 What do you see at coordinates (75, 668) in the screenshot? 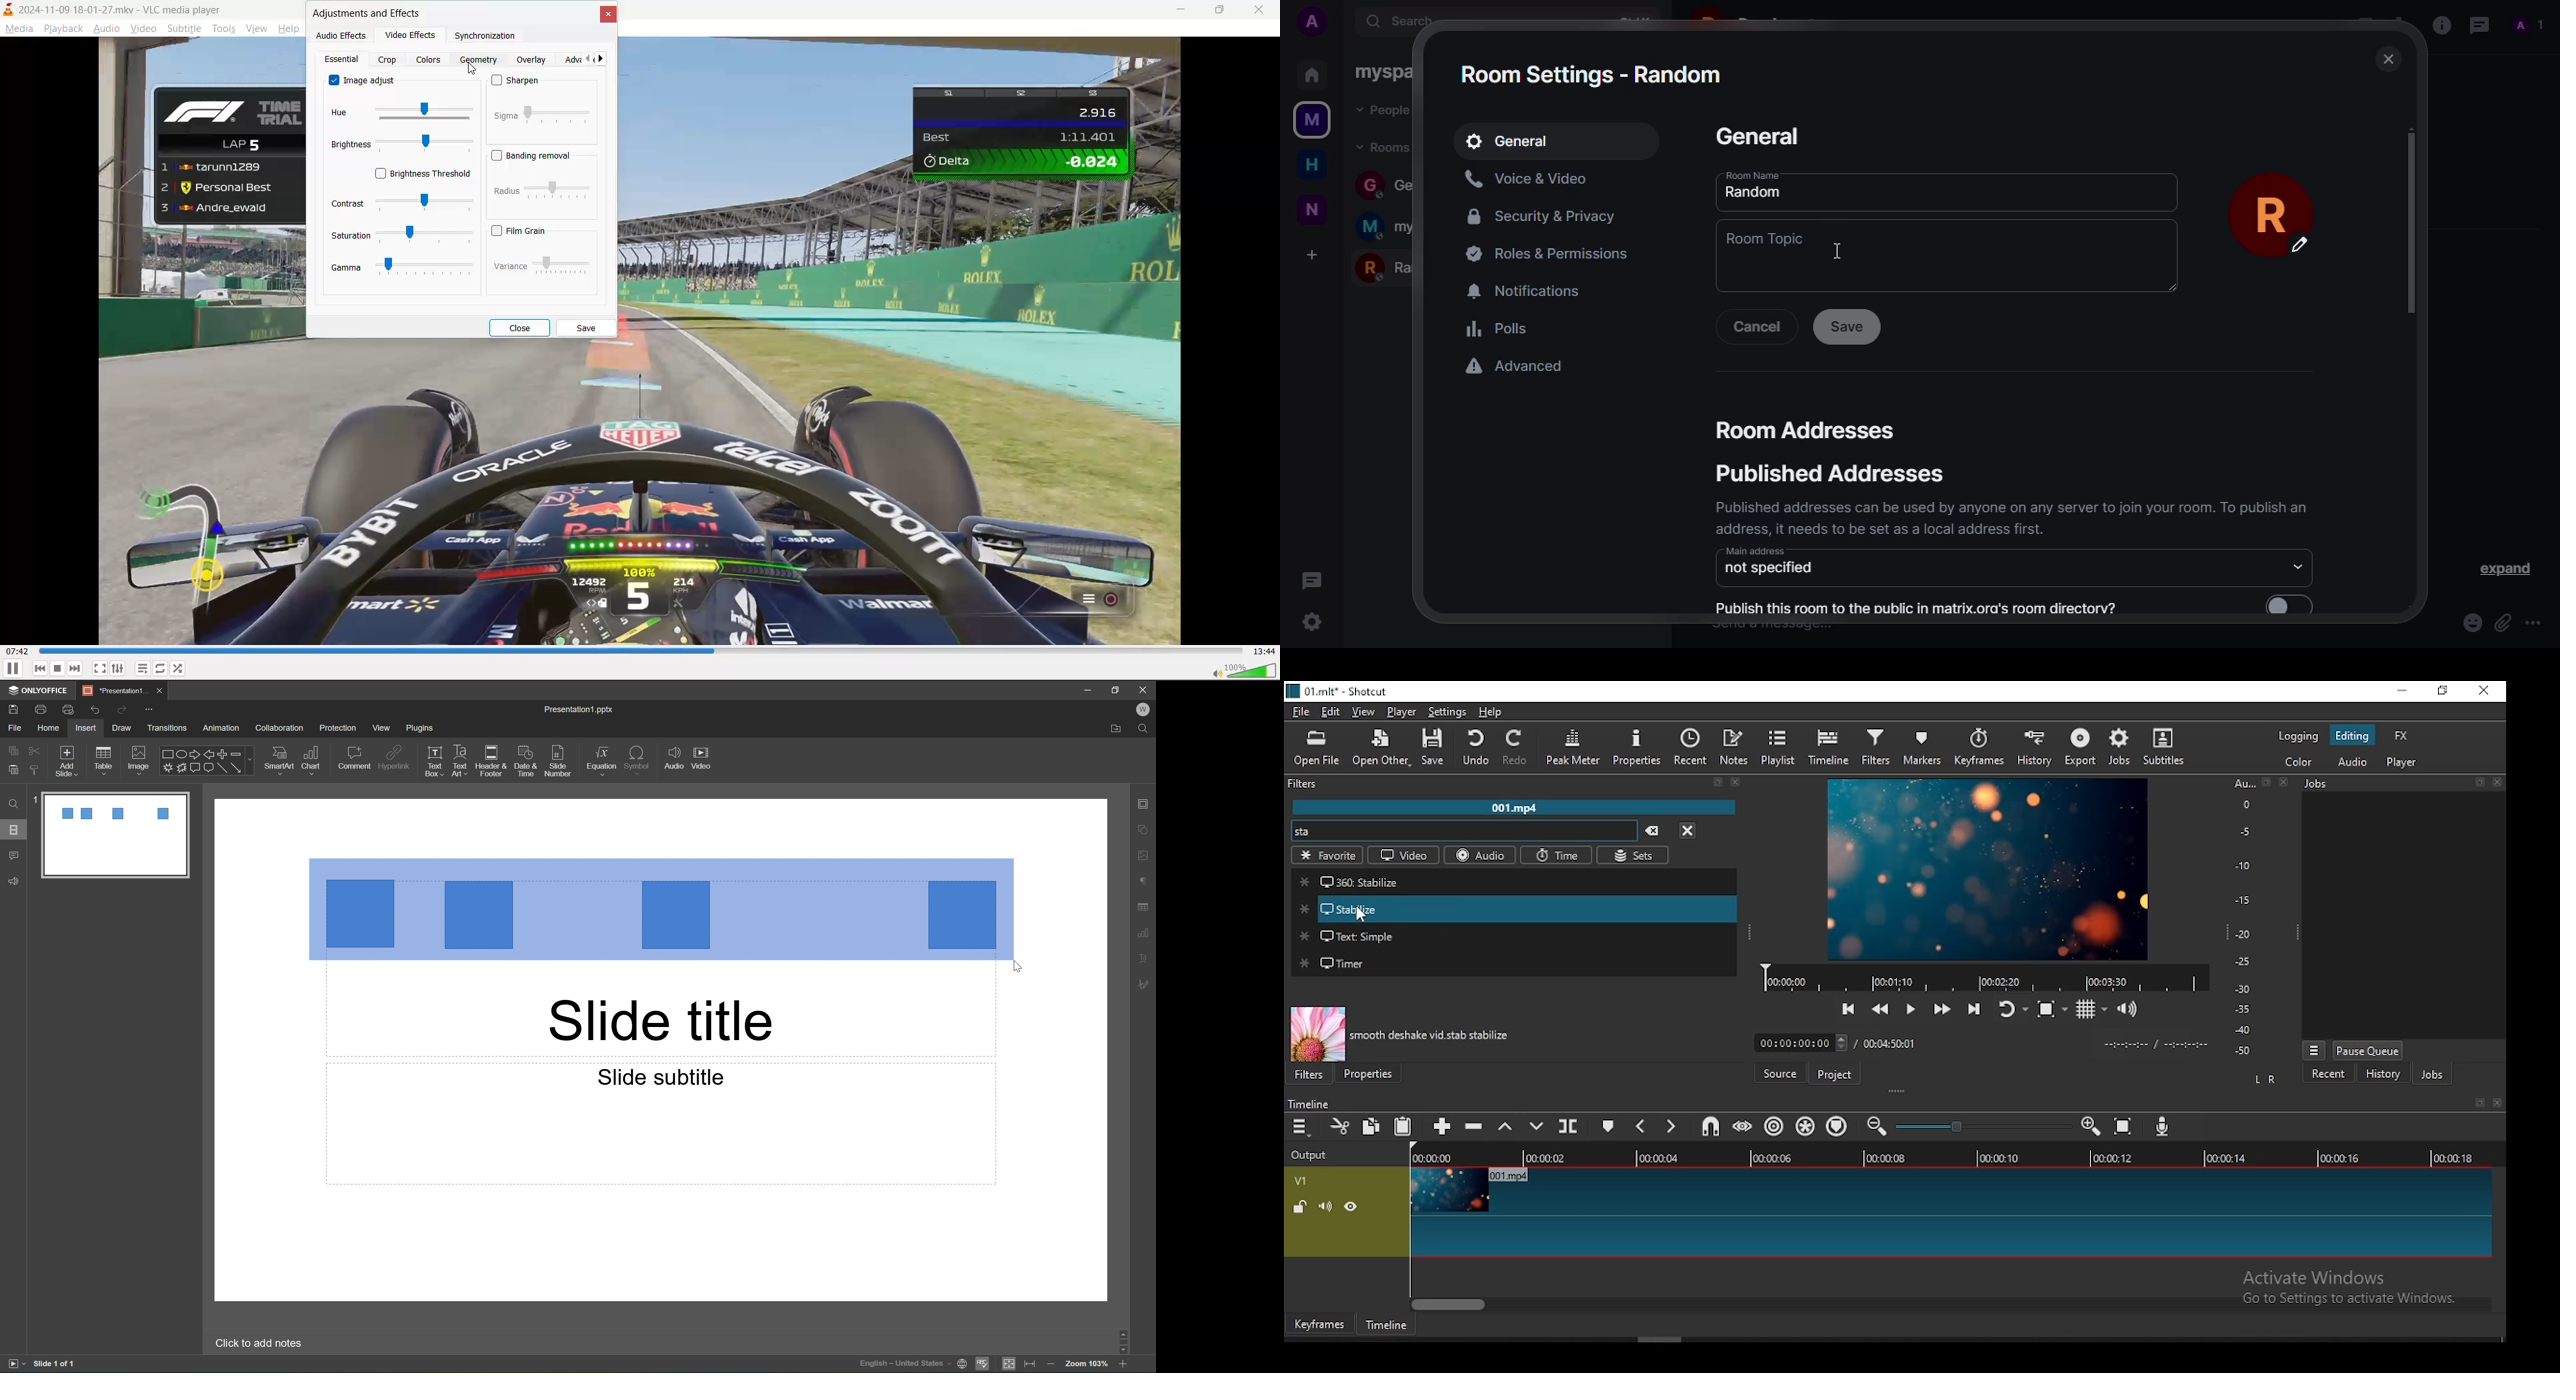
I see `next` at bounding box center [75, 668].